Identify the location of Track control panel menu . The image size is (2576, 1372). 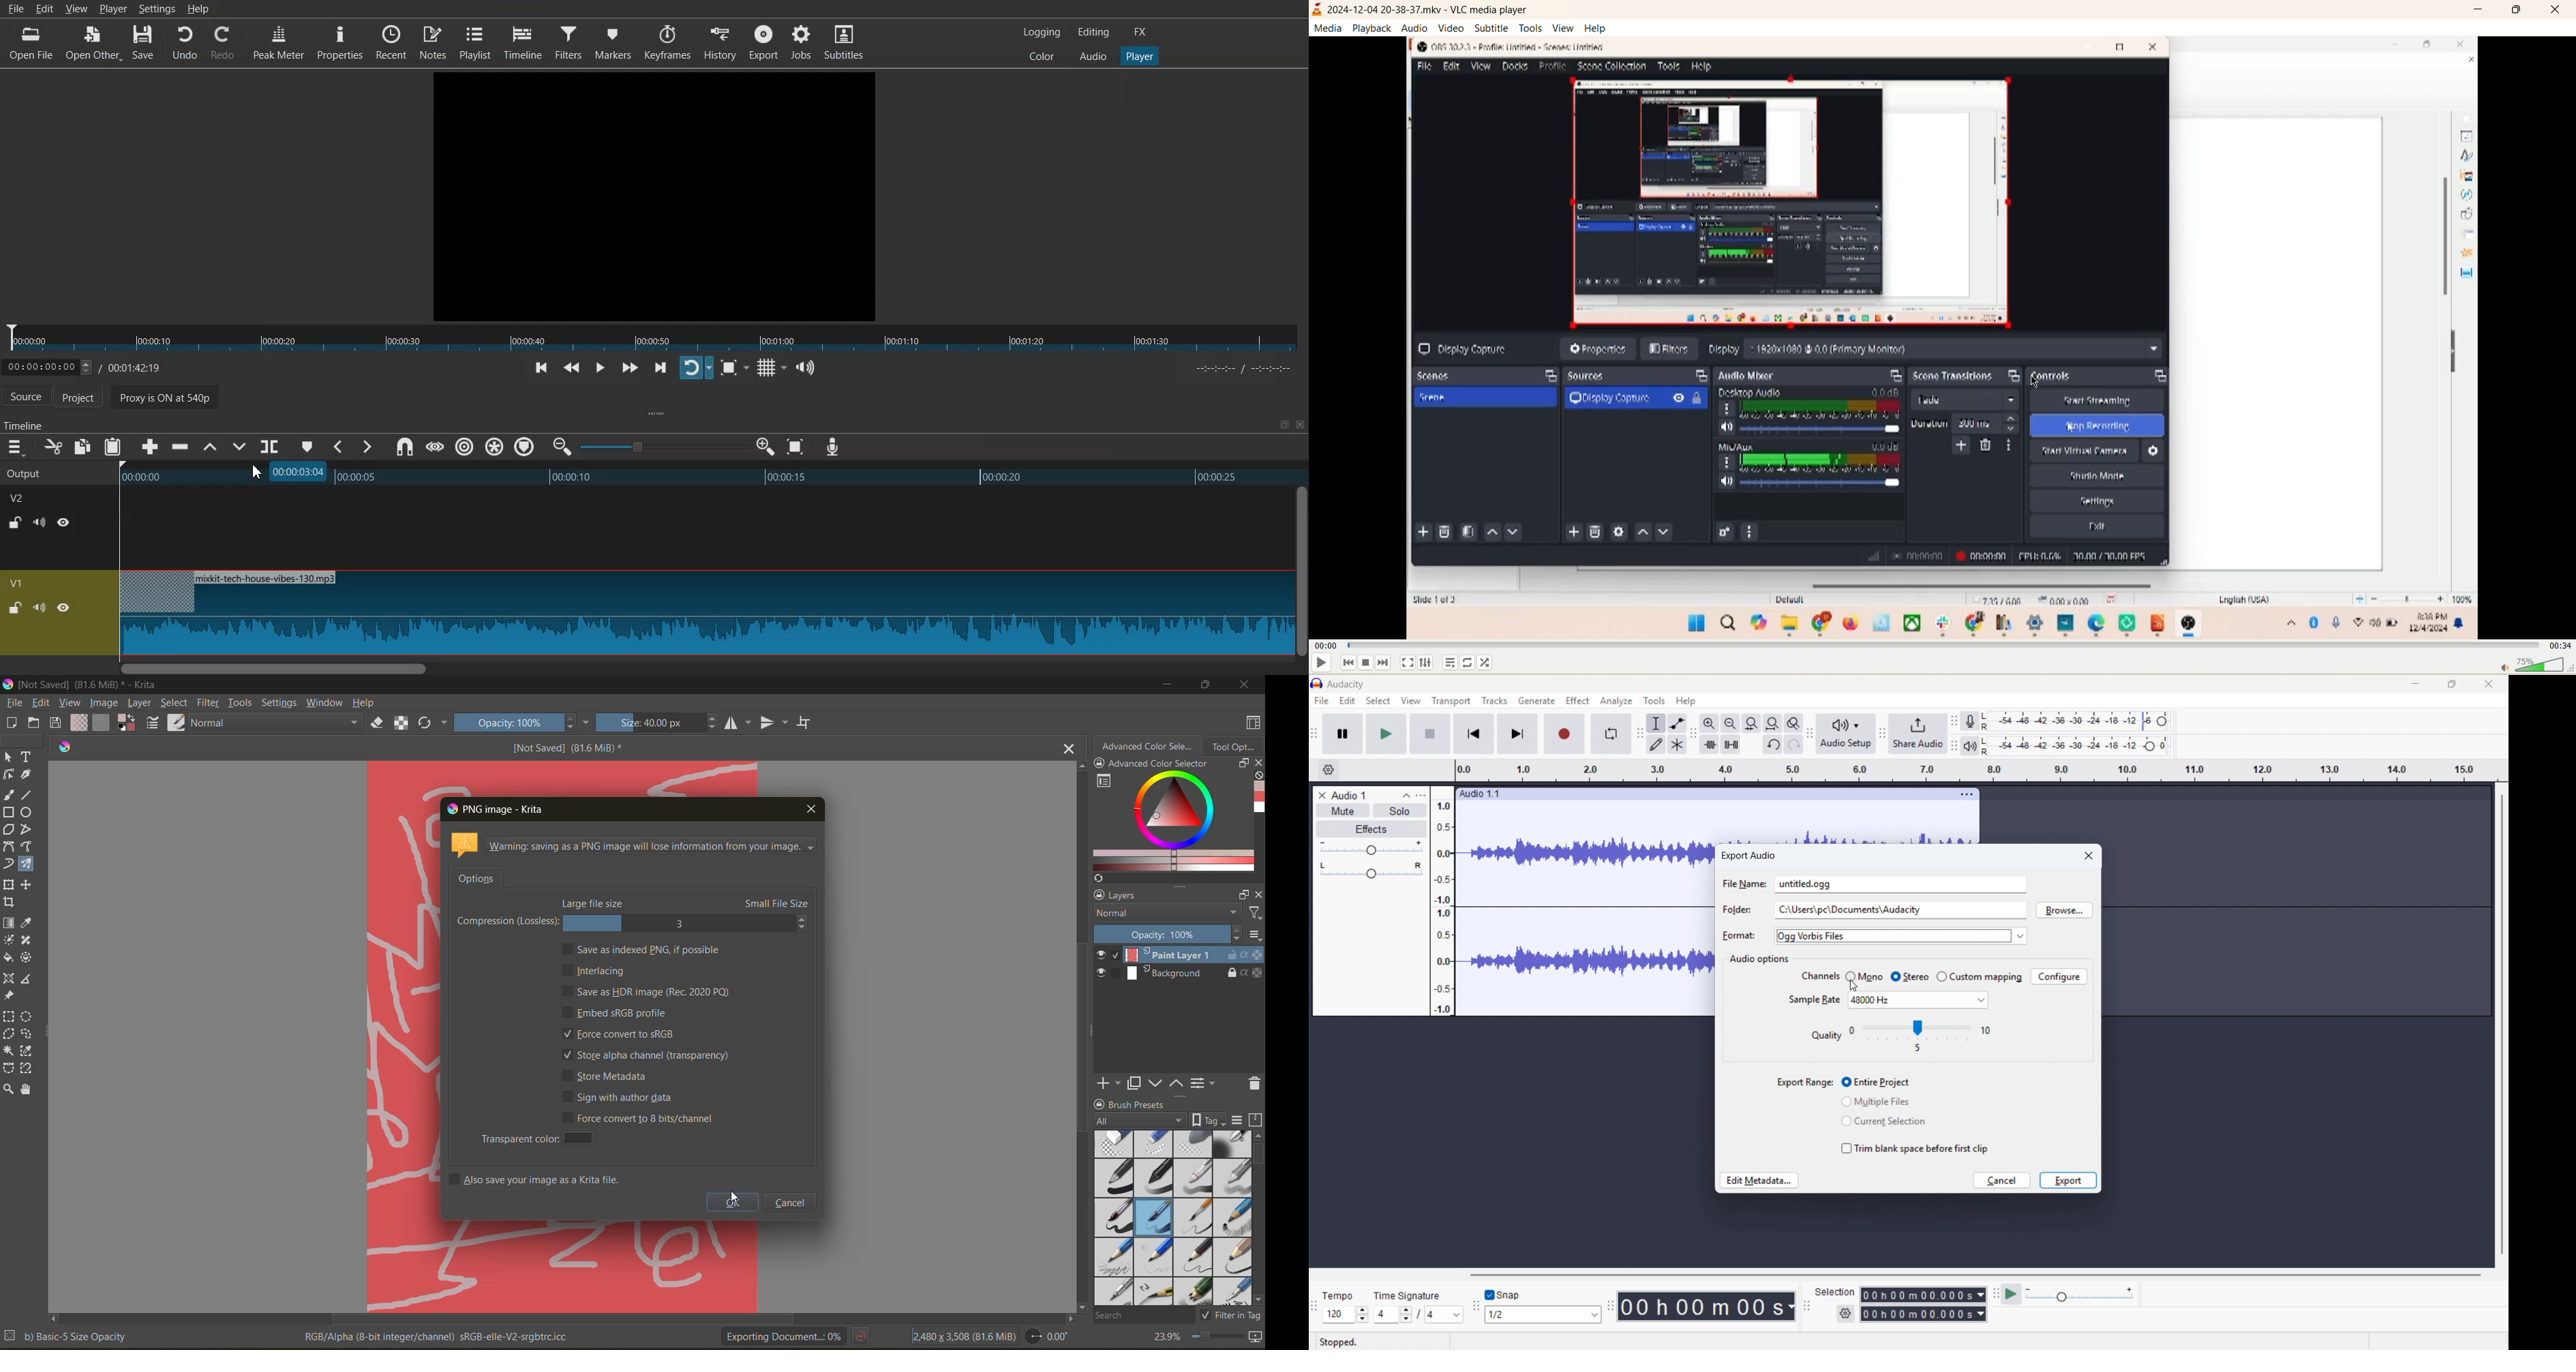
(1421, 796).